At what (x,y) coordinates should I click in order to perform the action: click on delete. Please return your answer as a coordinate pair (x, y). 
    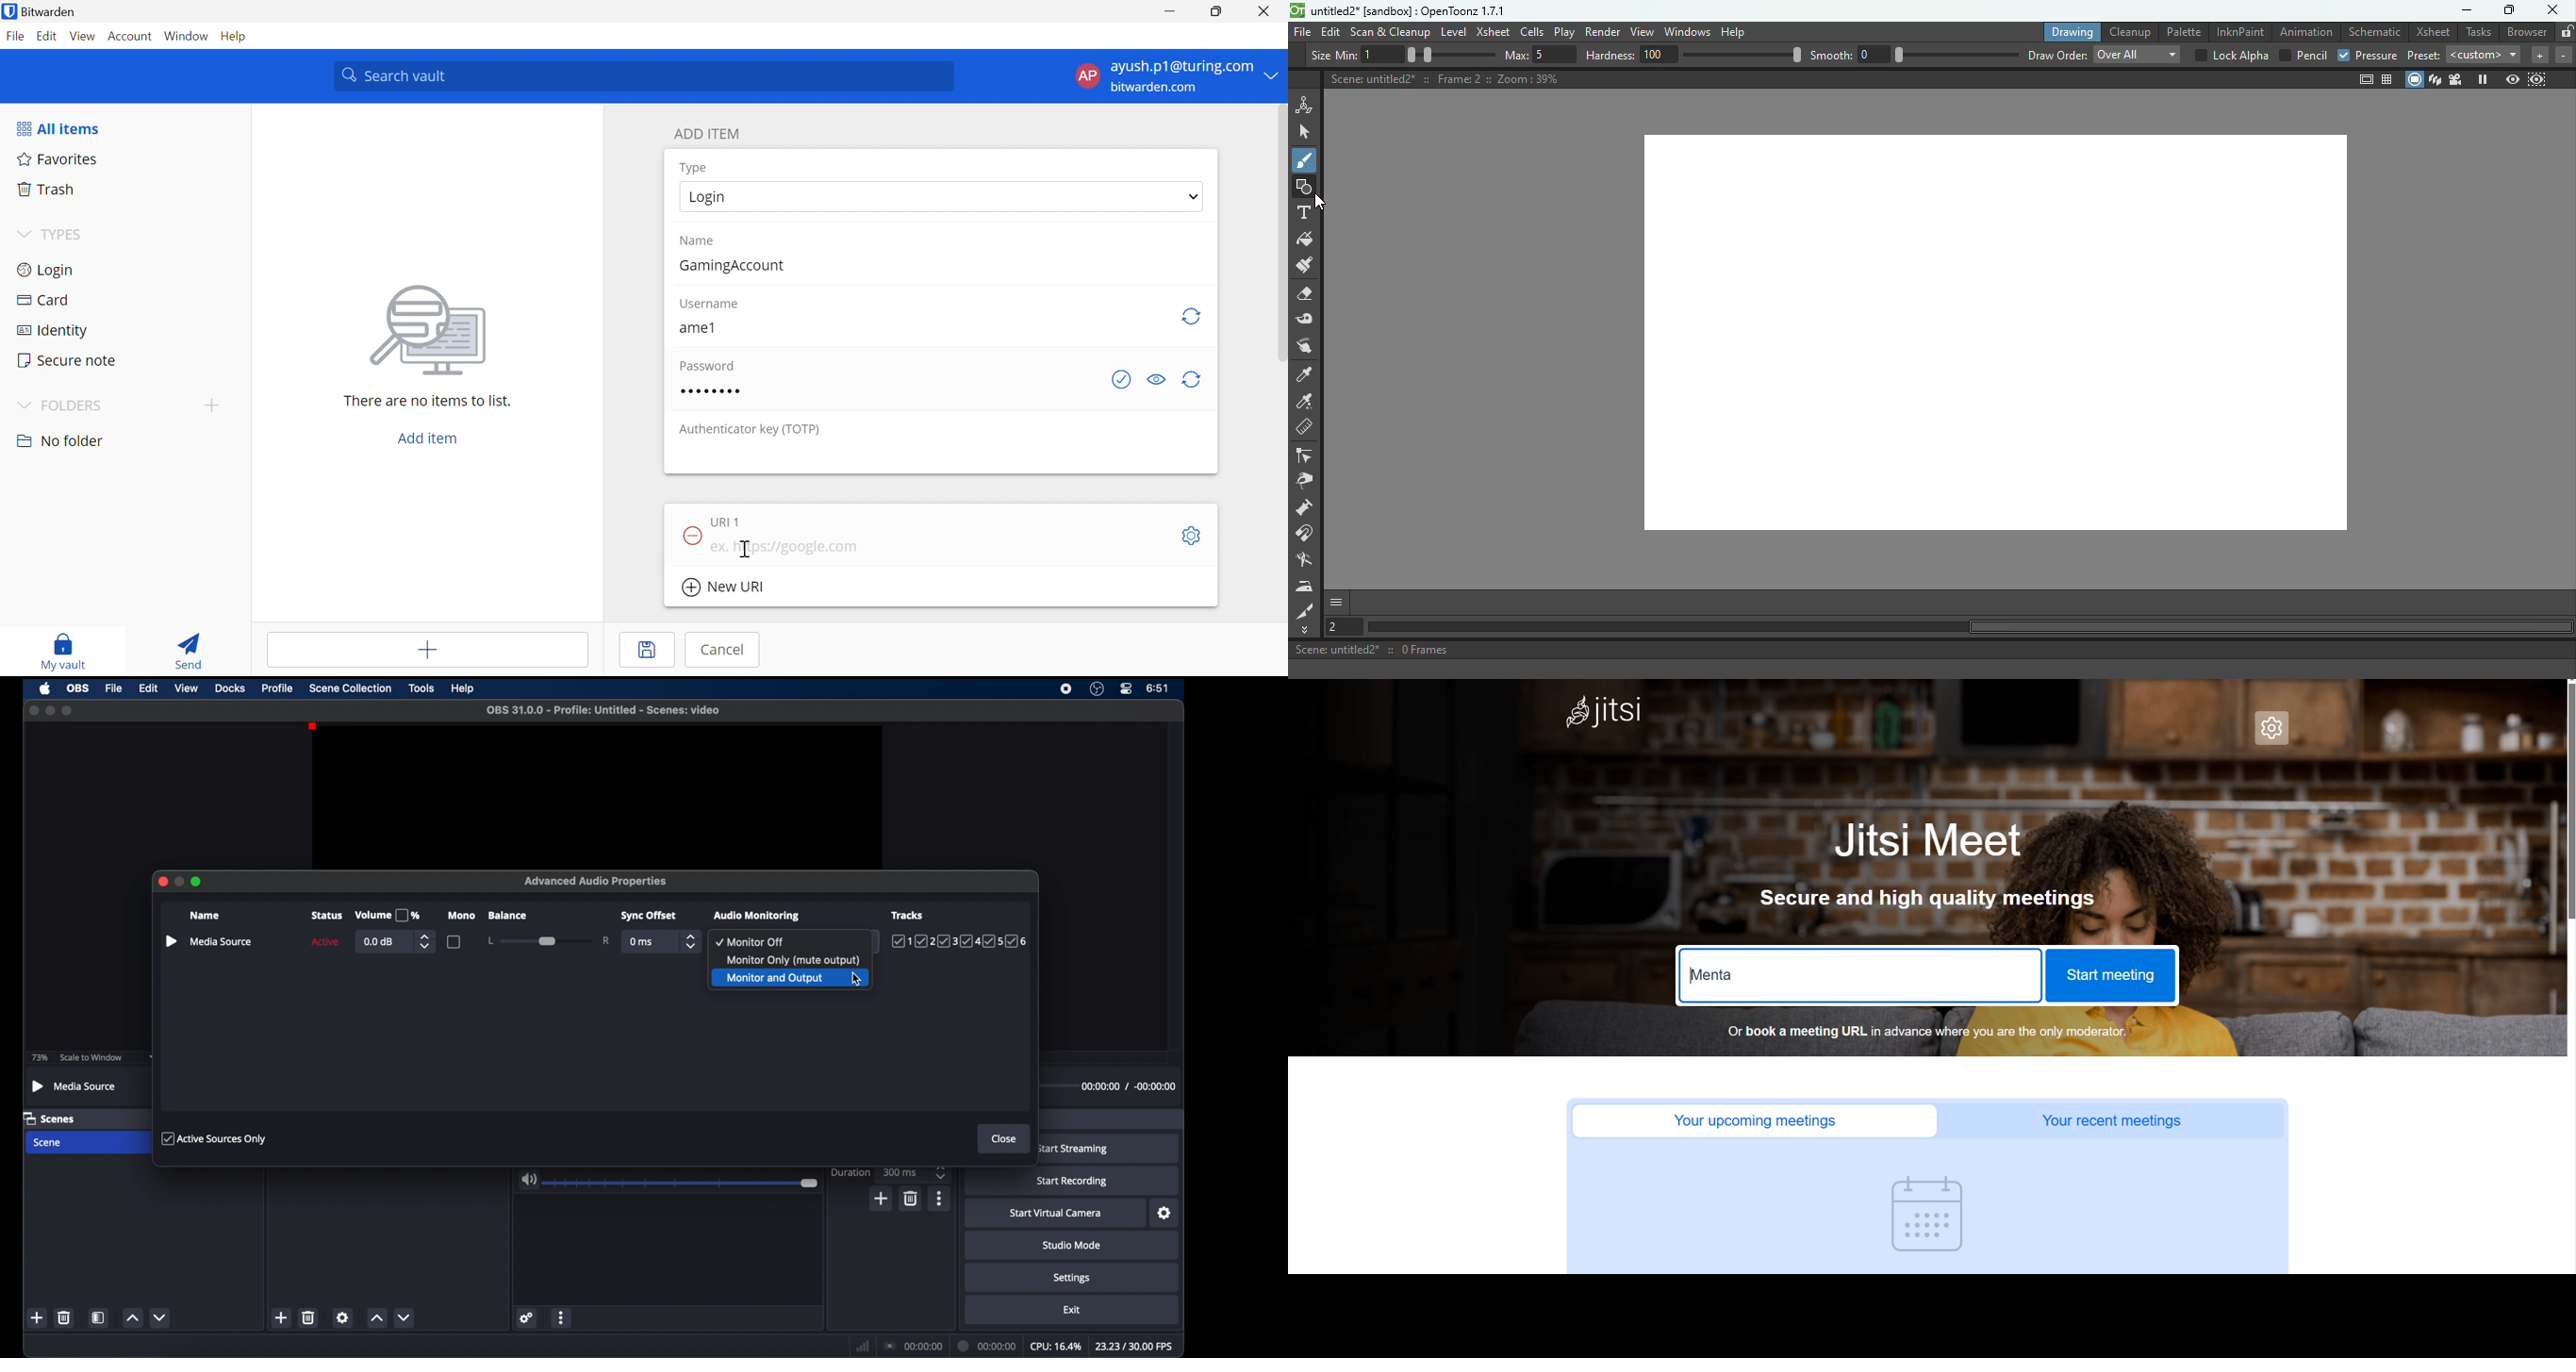
    Looking at the image, I should click on (911, 1199).